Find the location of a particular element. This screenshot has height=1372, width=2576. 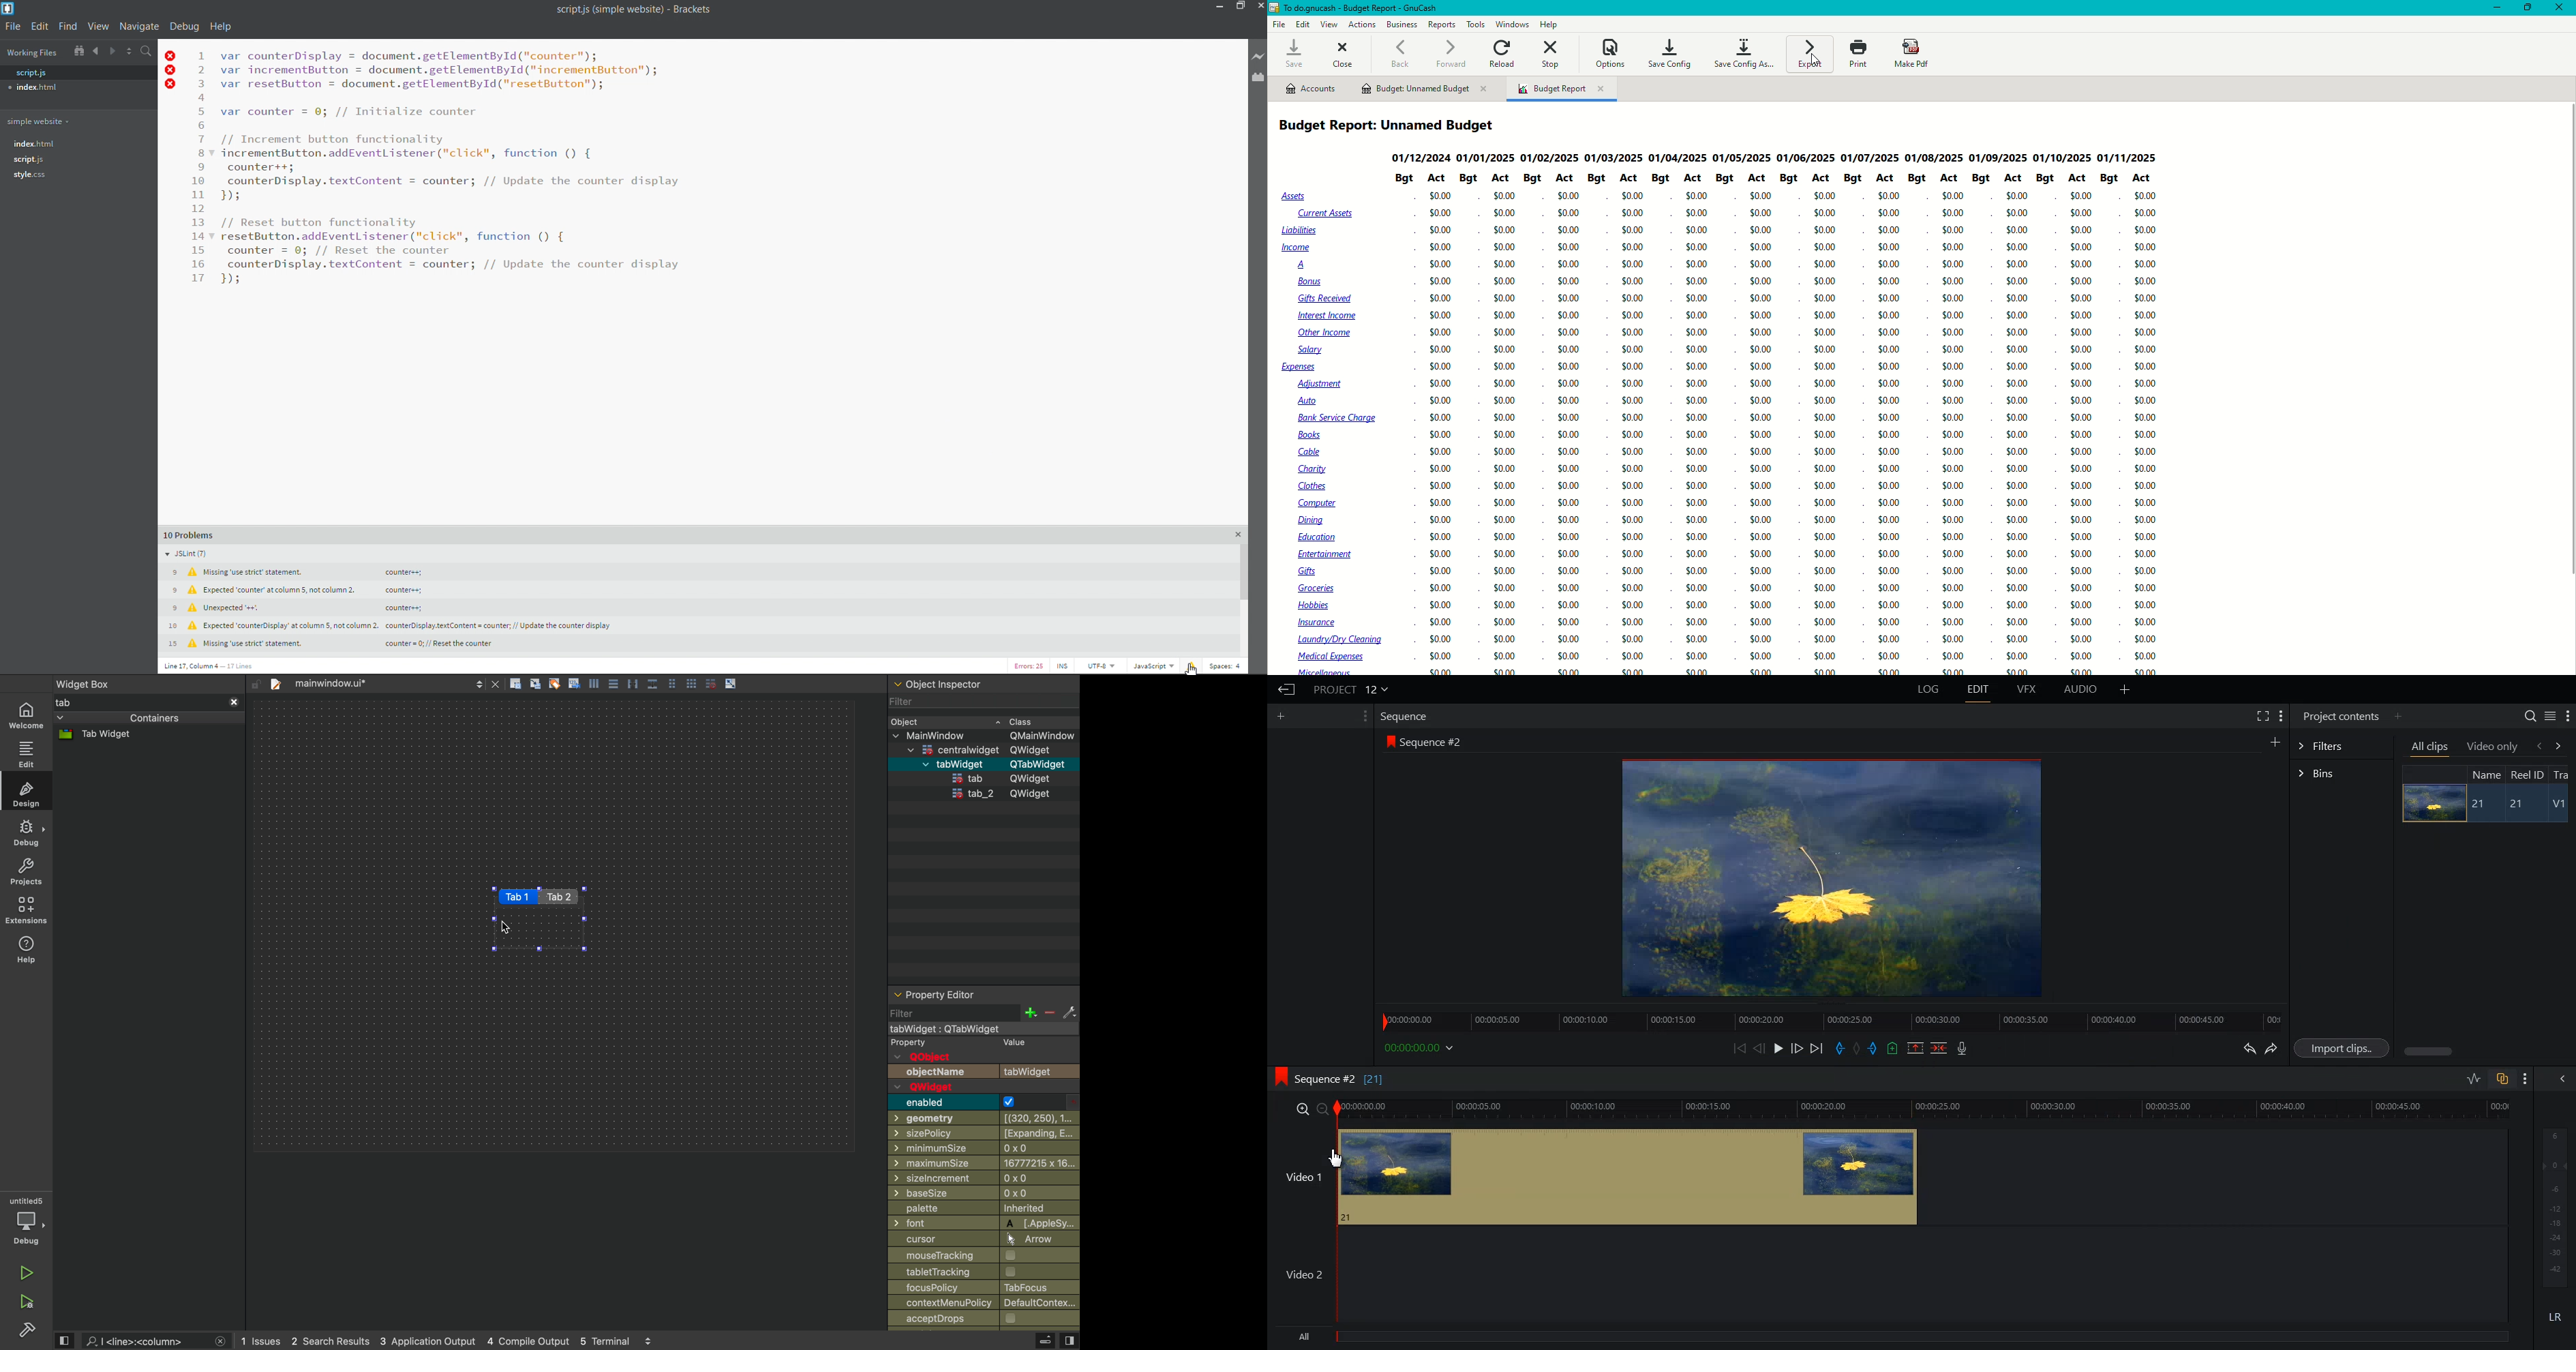

file is located at coordinates (11, 28).